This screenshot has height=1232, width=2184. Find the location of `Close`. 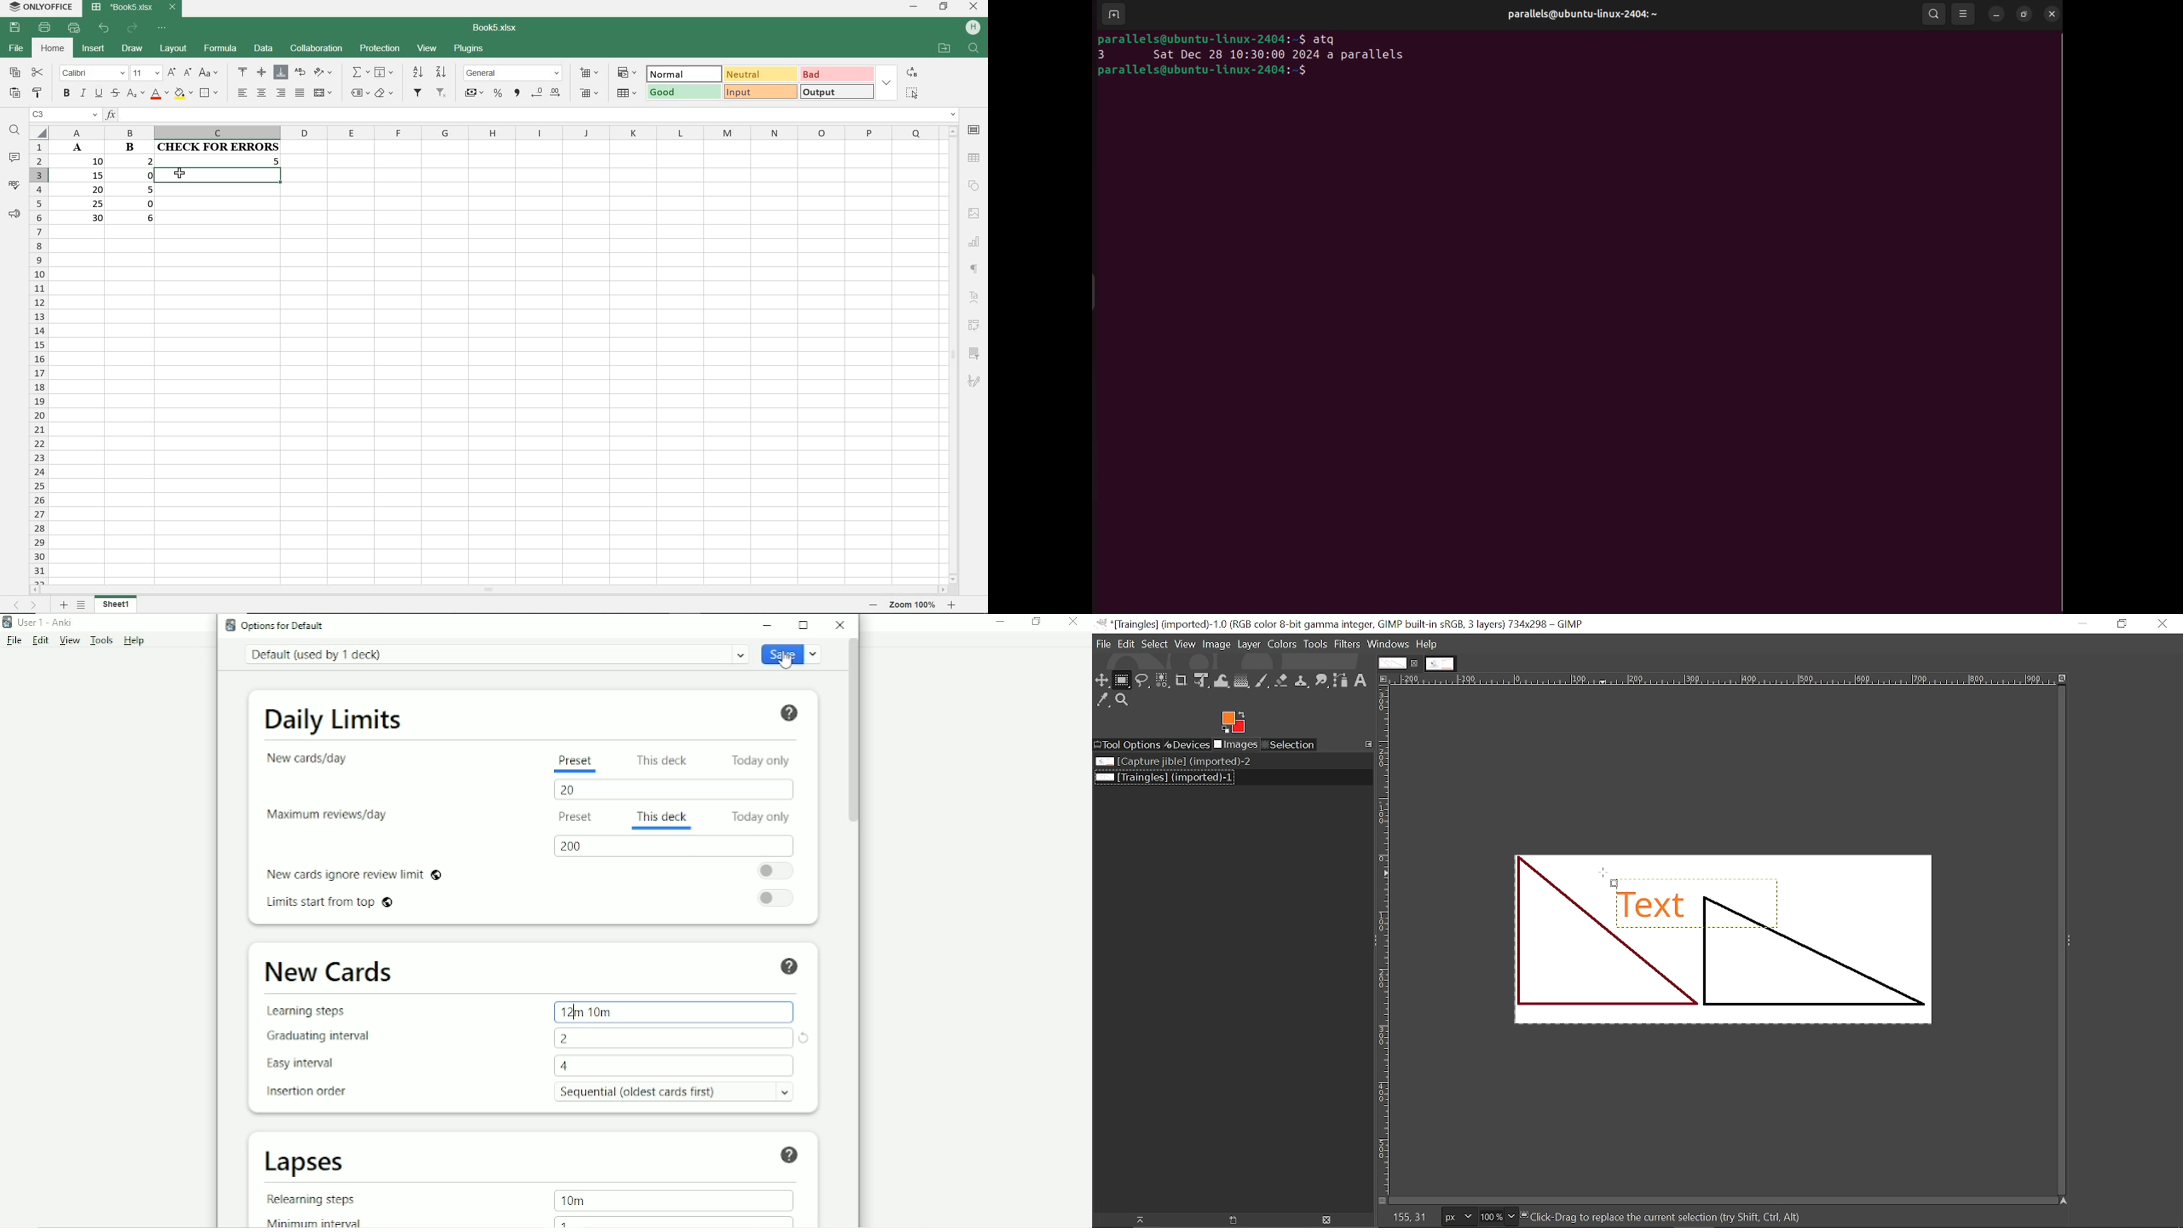

Close is located at coordinates (838, 626).